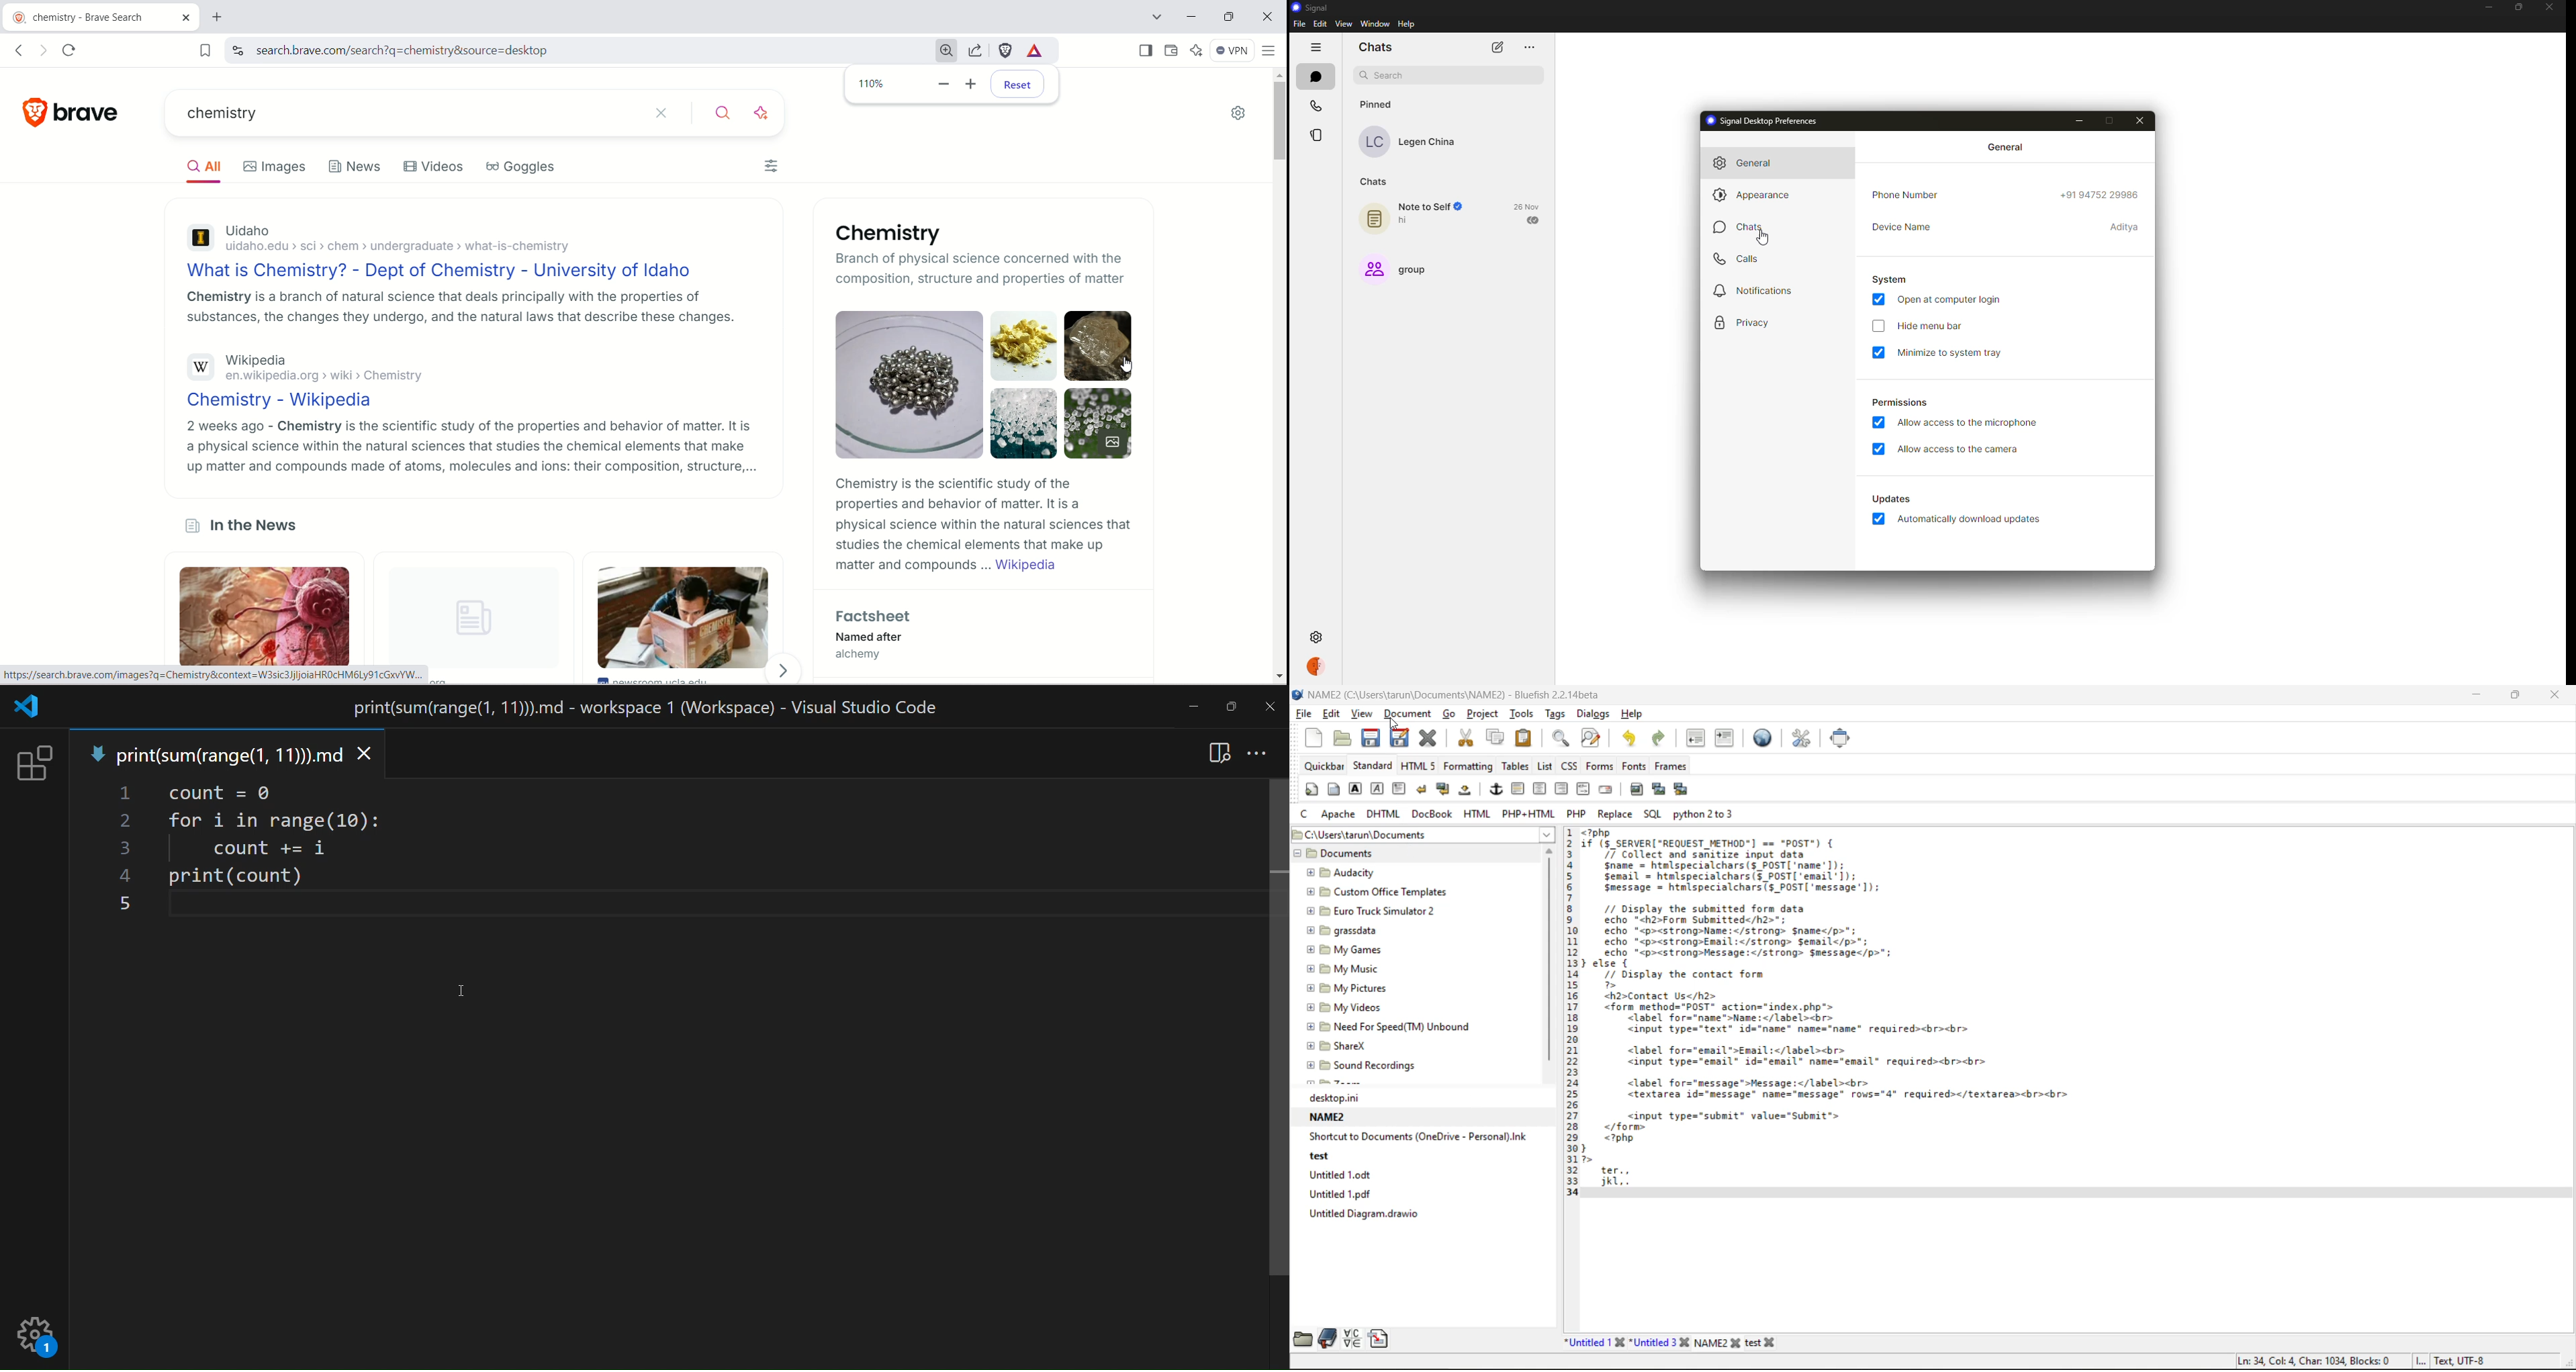  Describe the element at coordinates (1313, 7) in the screenshot. I see `signal` at that location.